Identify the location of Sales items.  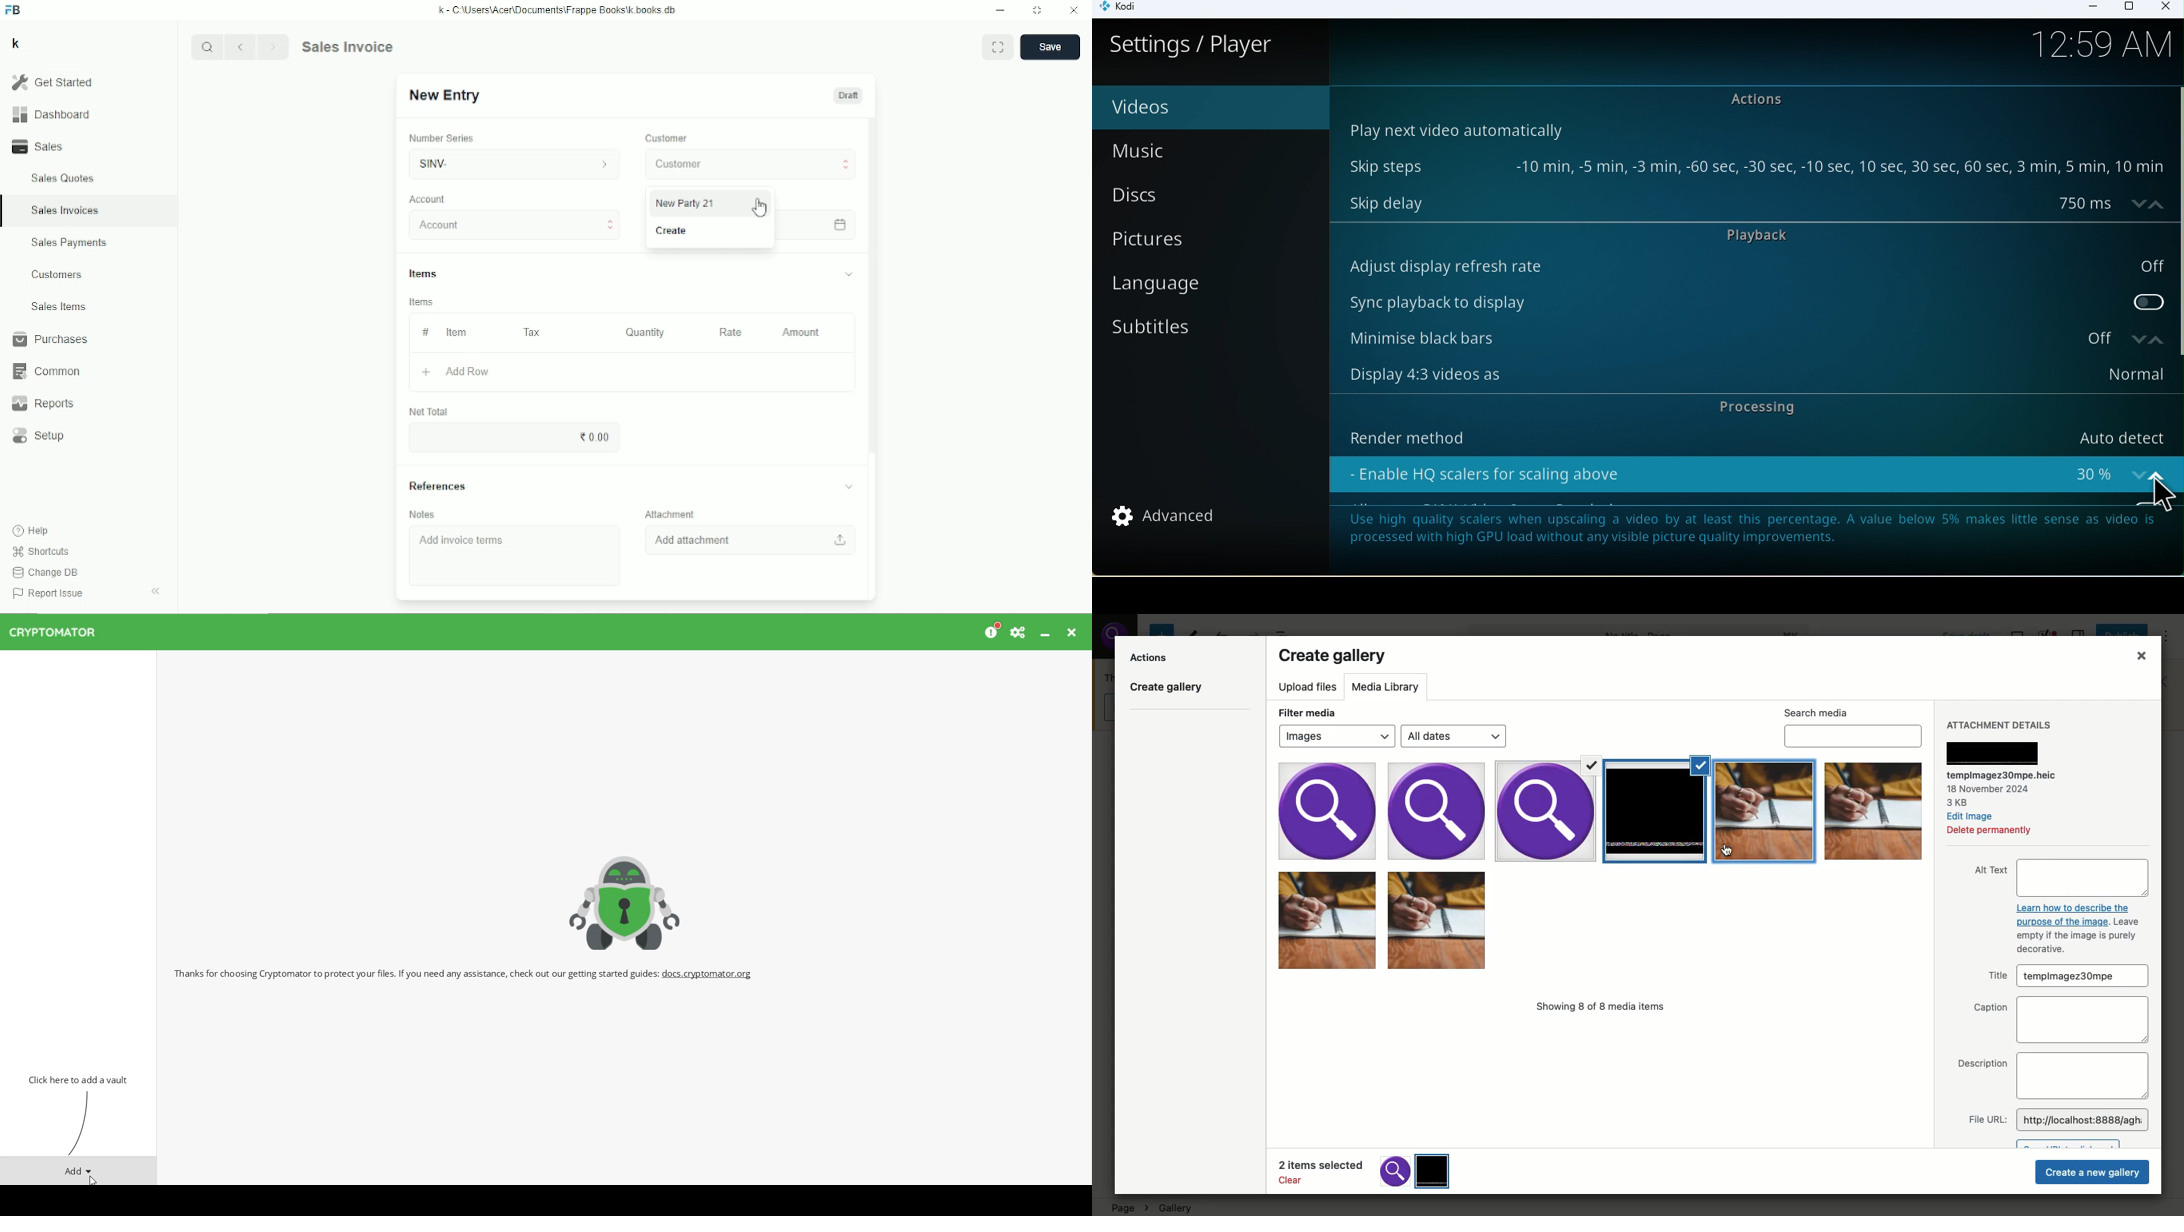
(58, 307).